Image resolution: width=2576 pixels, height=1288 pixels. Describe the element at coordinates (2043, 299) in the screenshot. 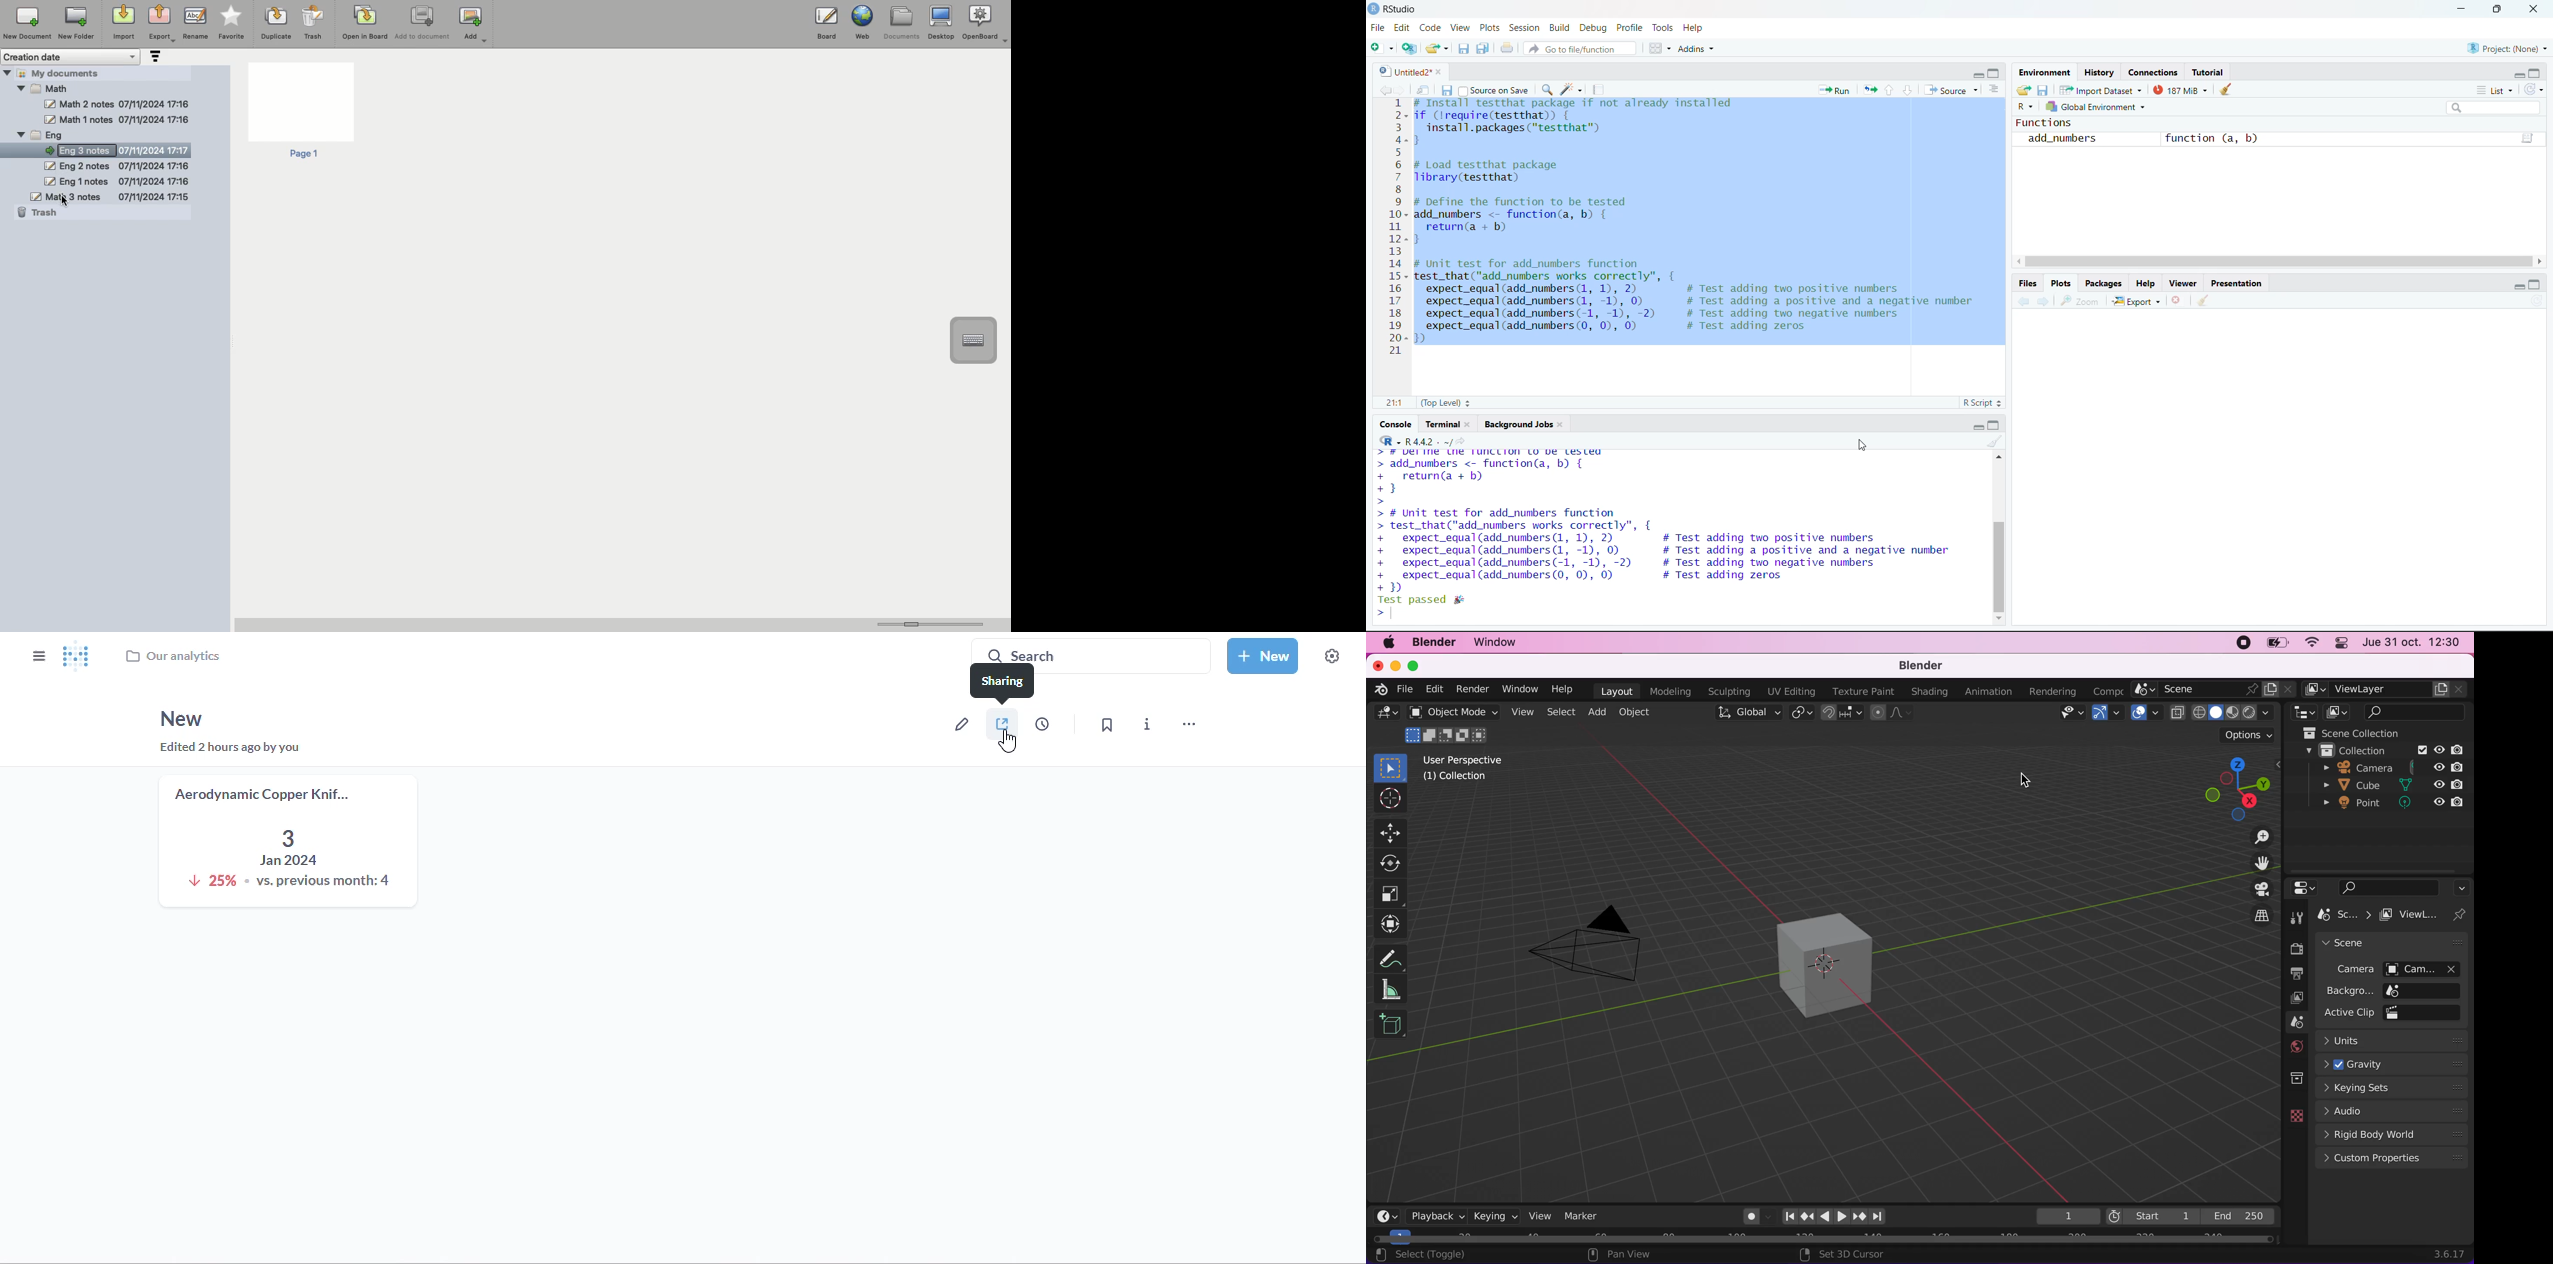

I see `next` at that location.